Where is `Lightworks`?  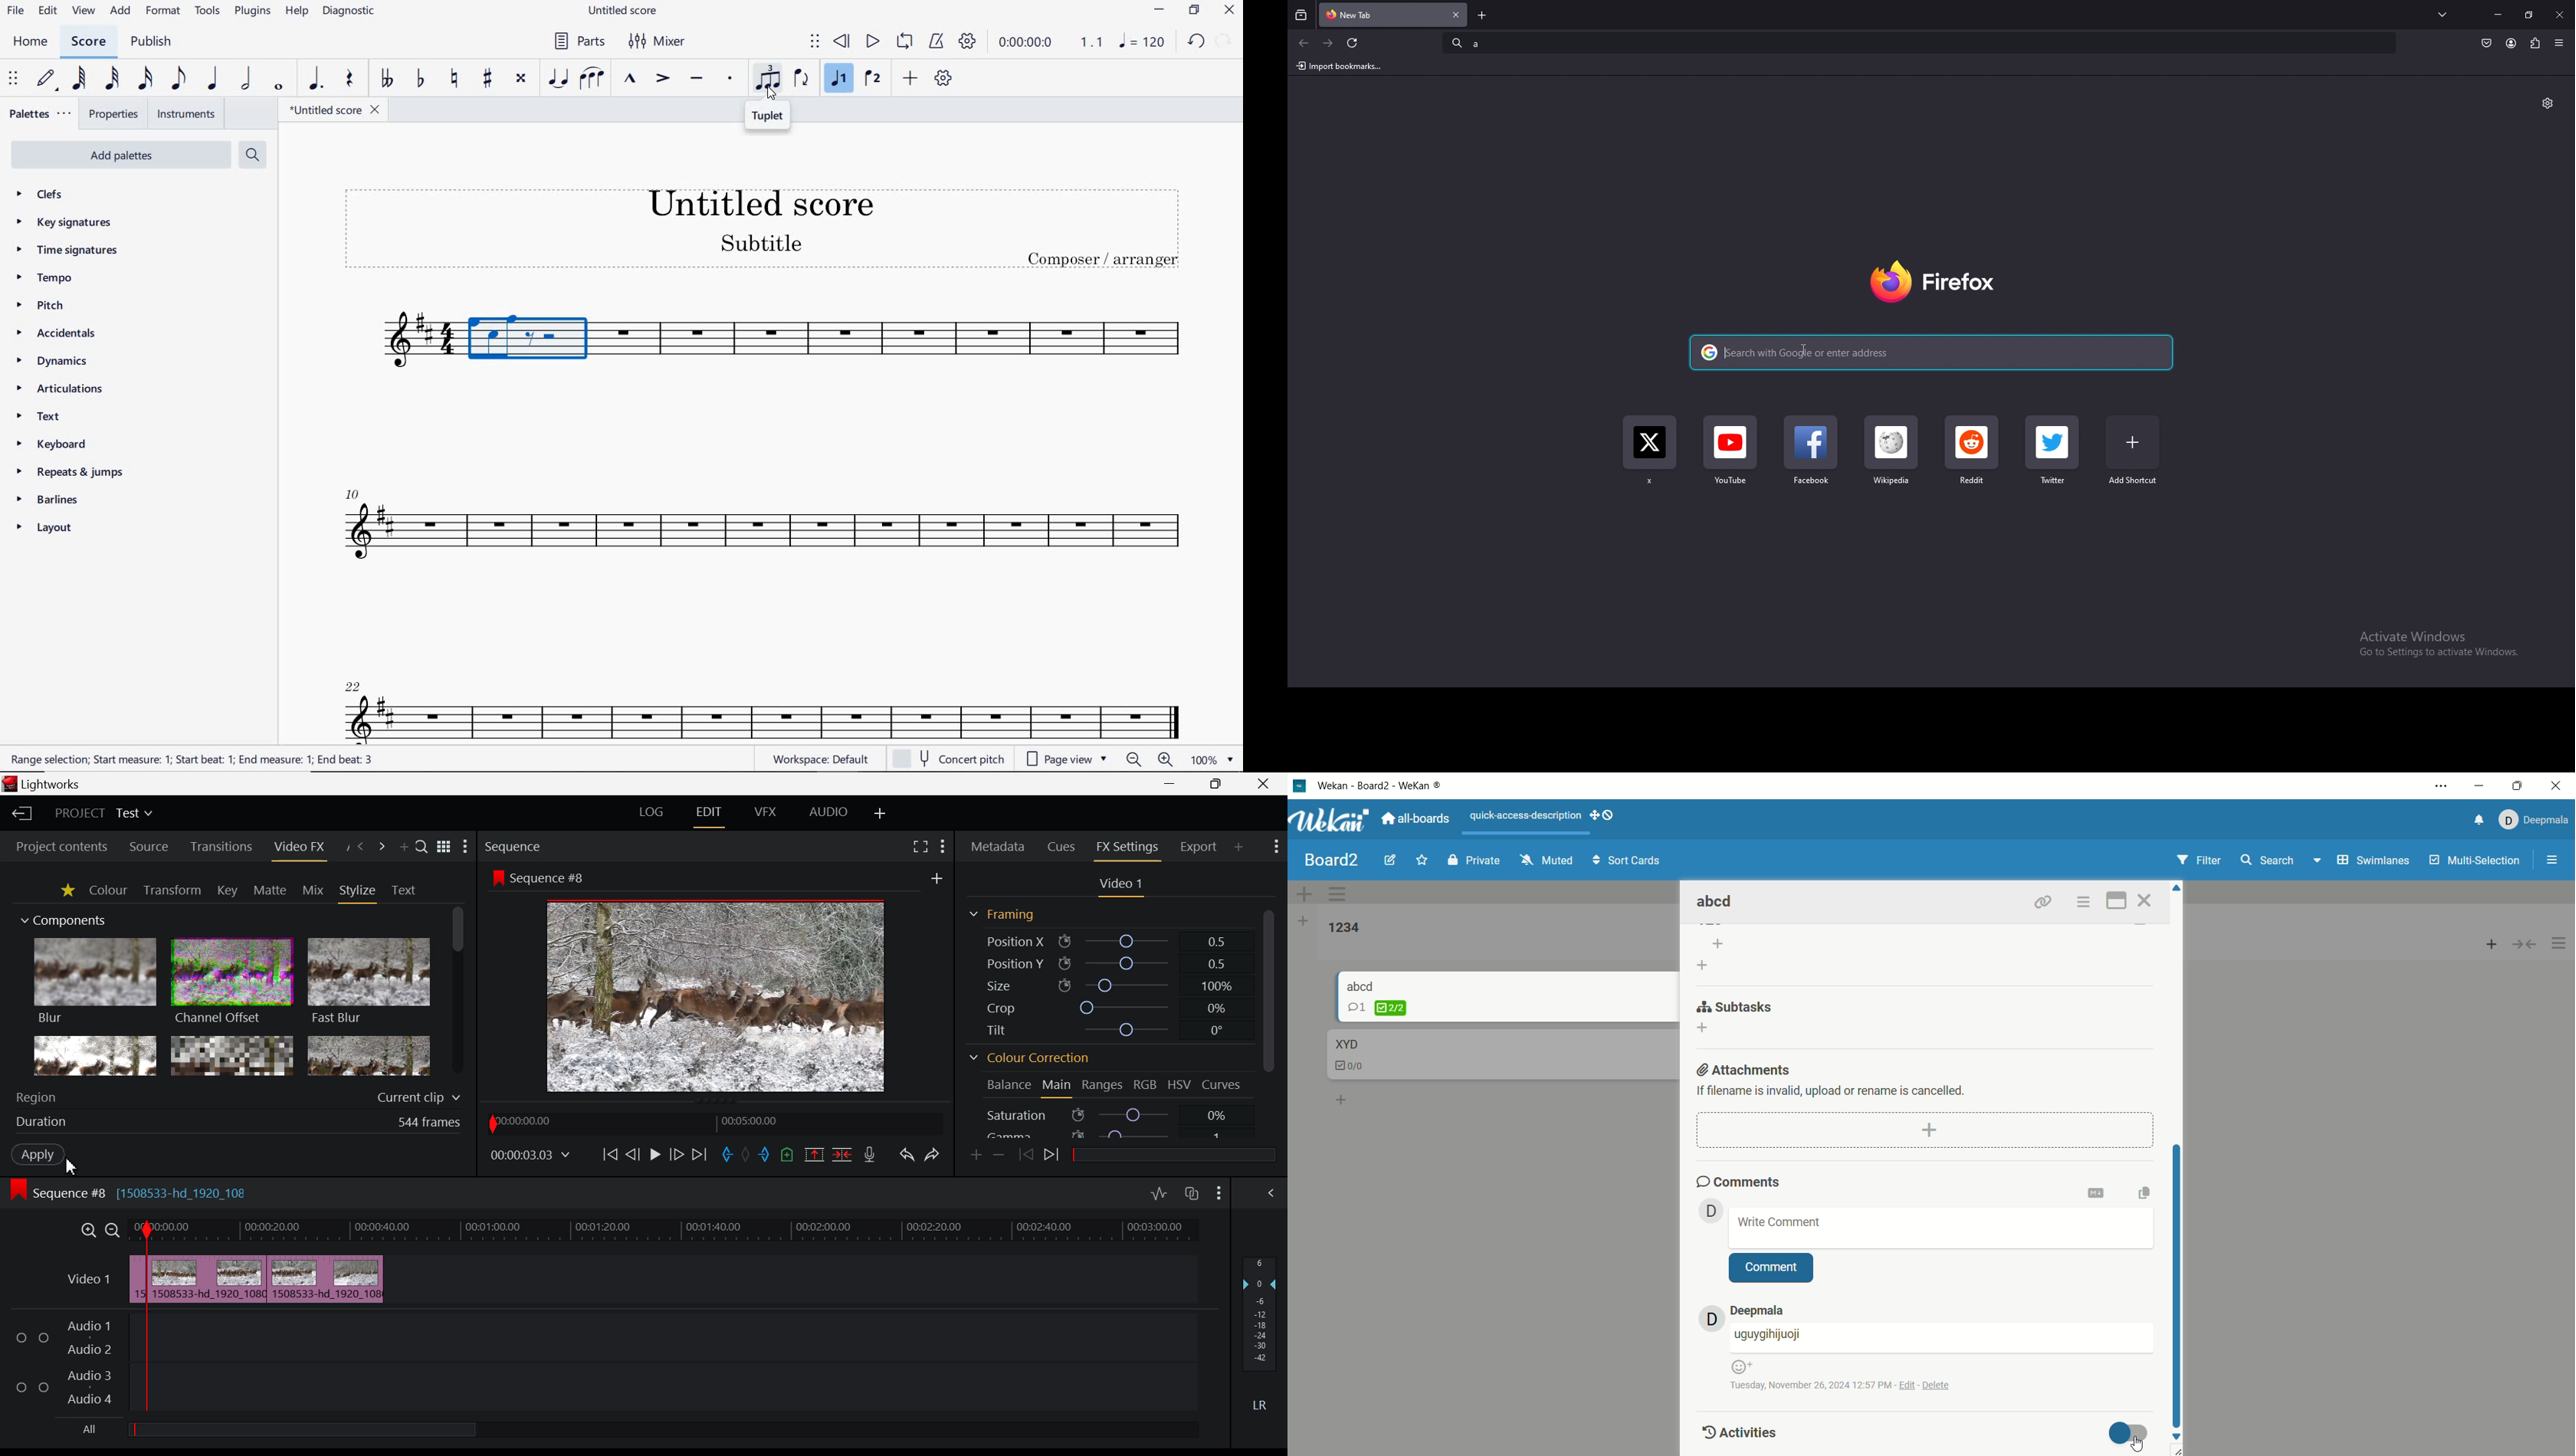 Lightworks is located at coordinates (44, 784).